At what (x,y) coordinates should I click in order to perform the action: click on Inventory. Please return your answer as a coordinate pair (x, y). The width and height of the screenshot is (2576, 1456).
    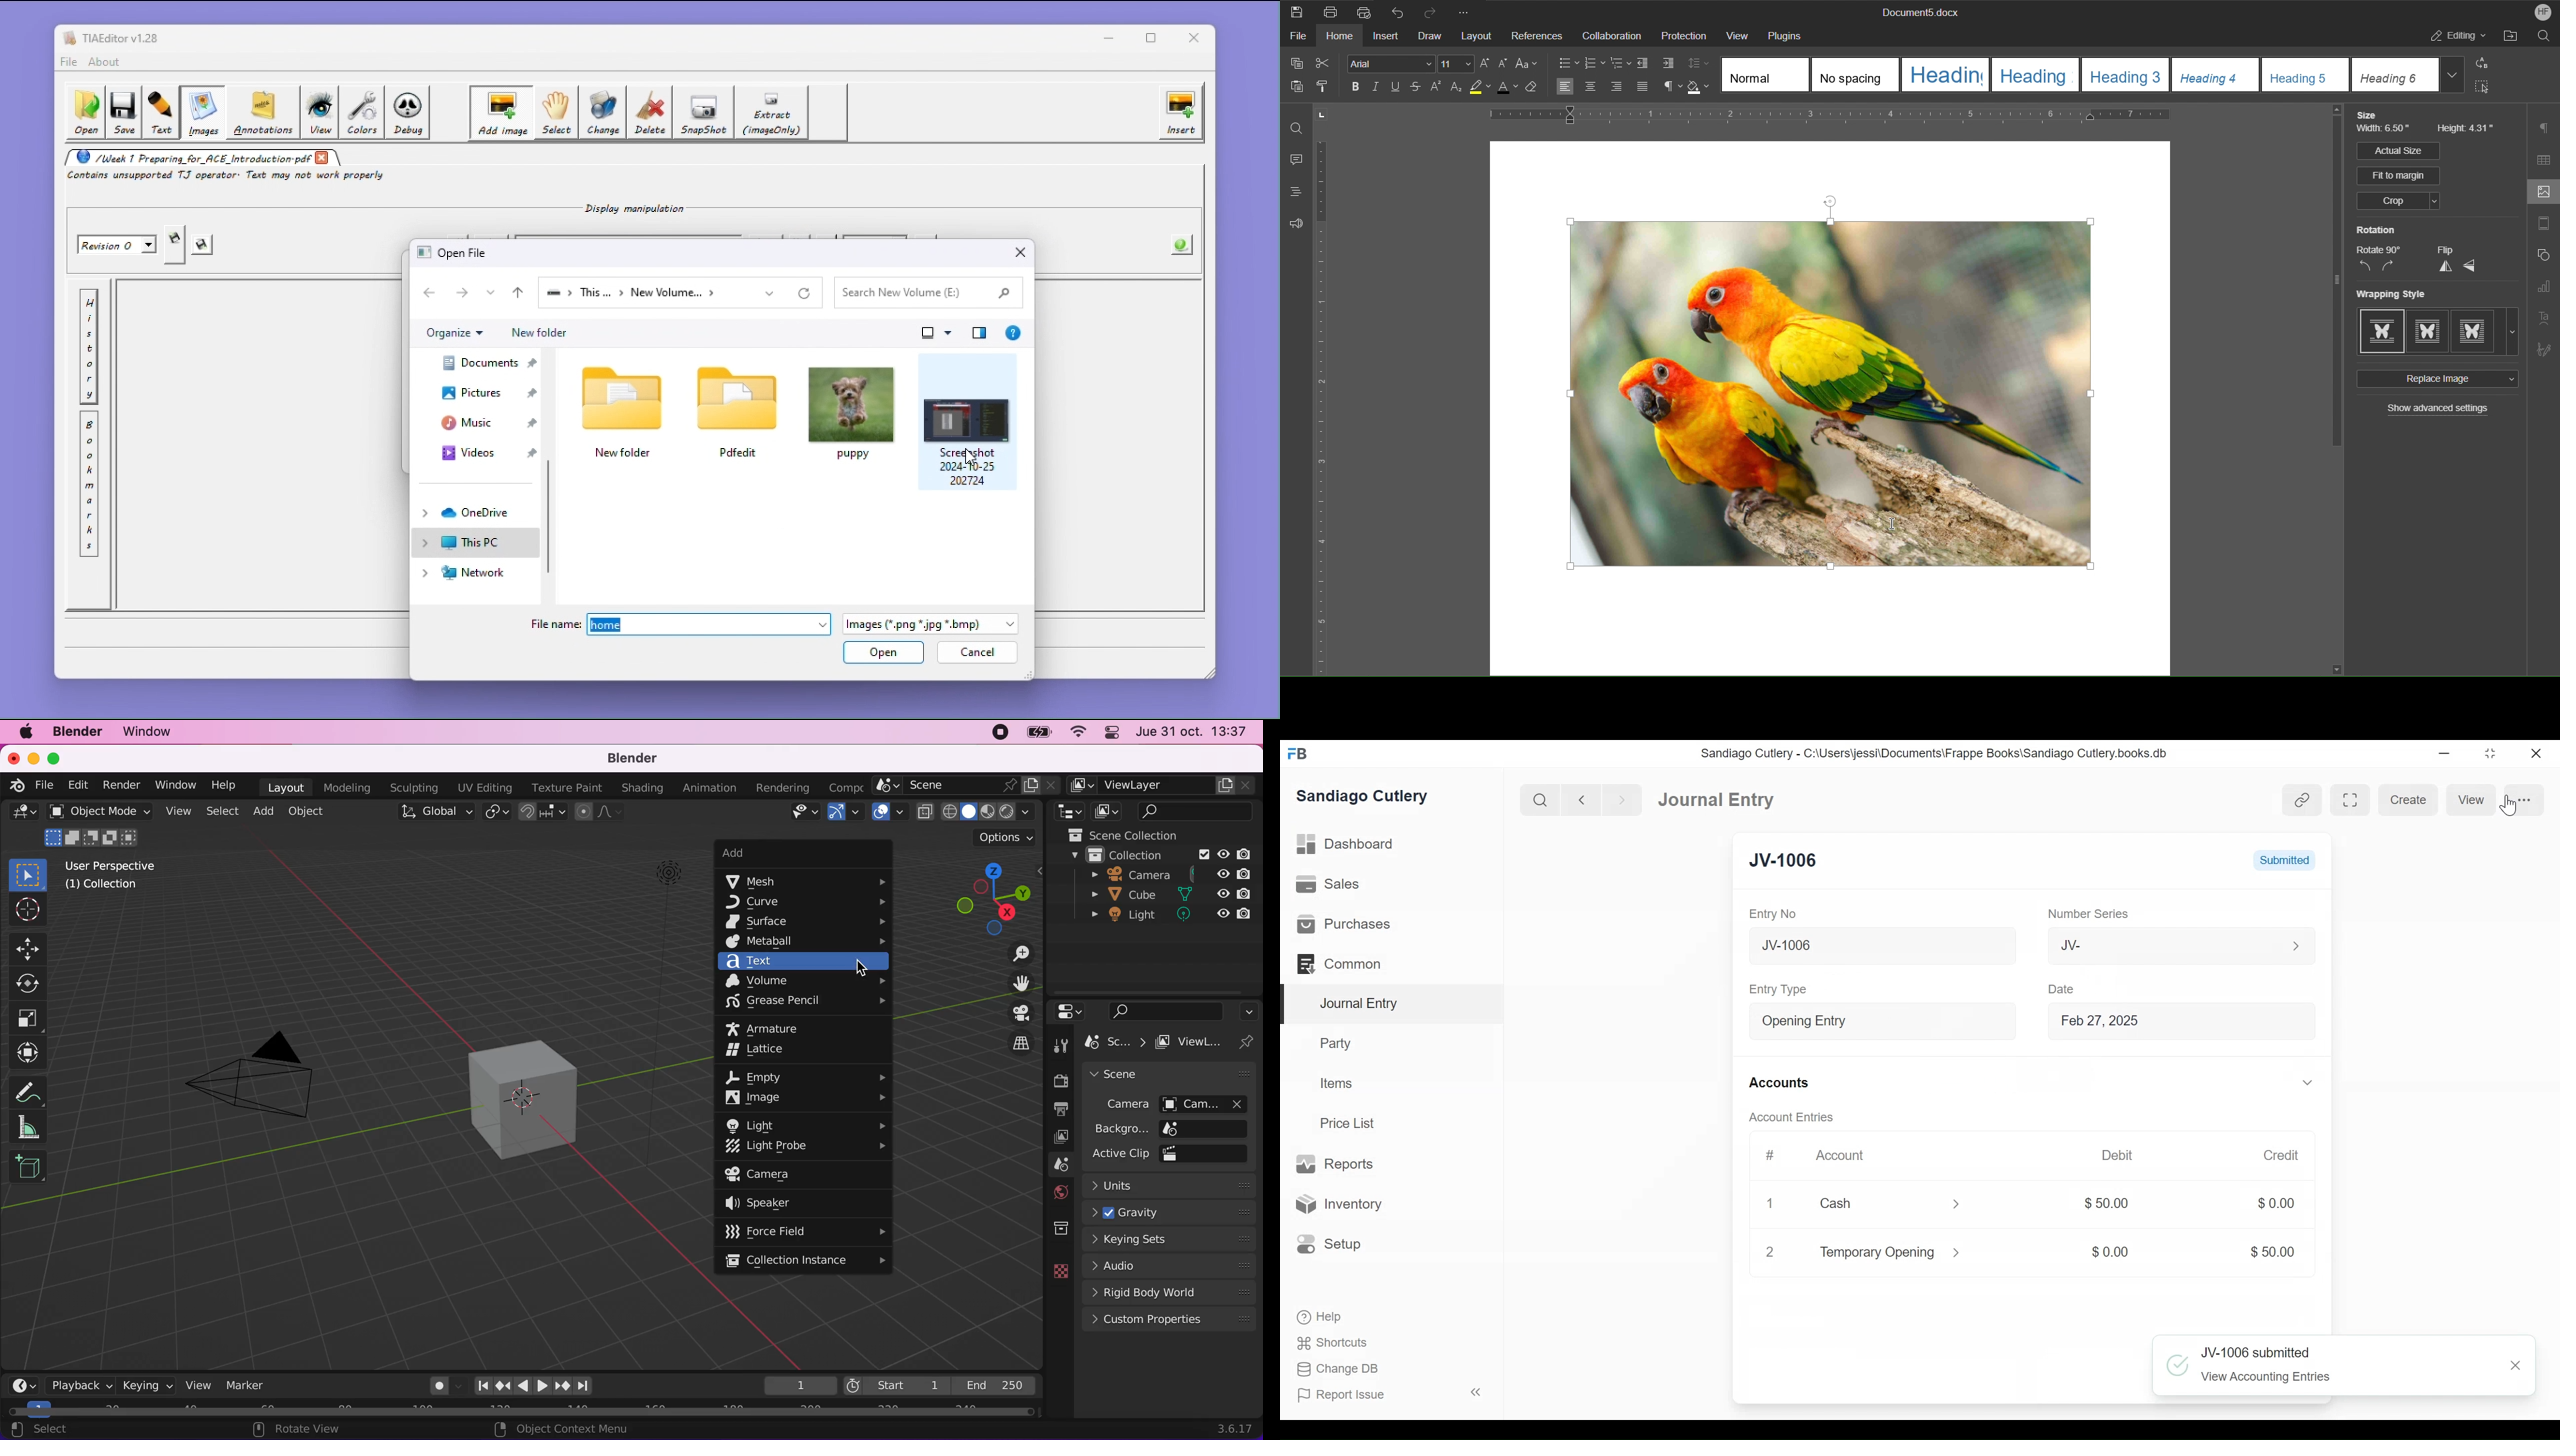
    Looking at the image, I should click on (1337, 1203).